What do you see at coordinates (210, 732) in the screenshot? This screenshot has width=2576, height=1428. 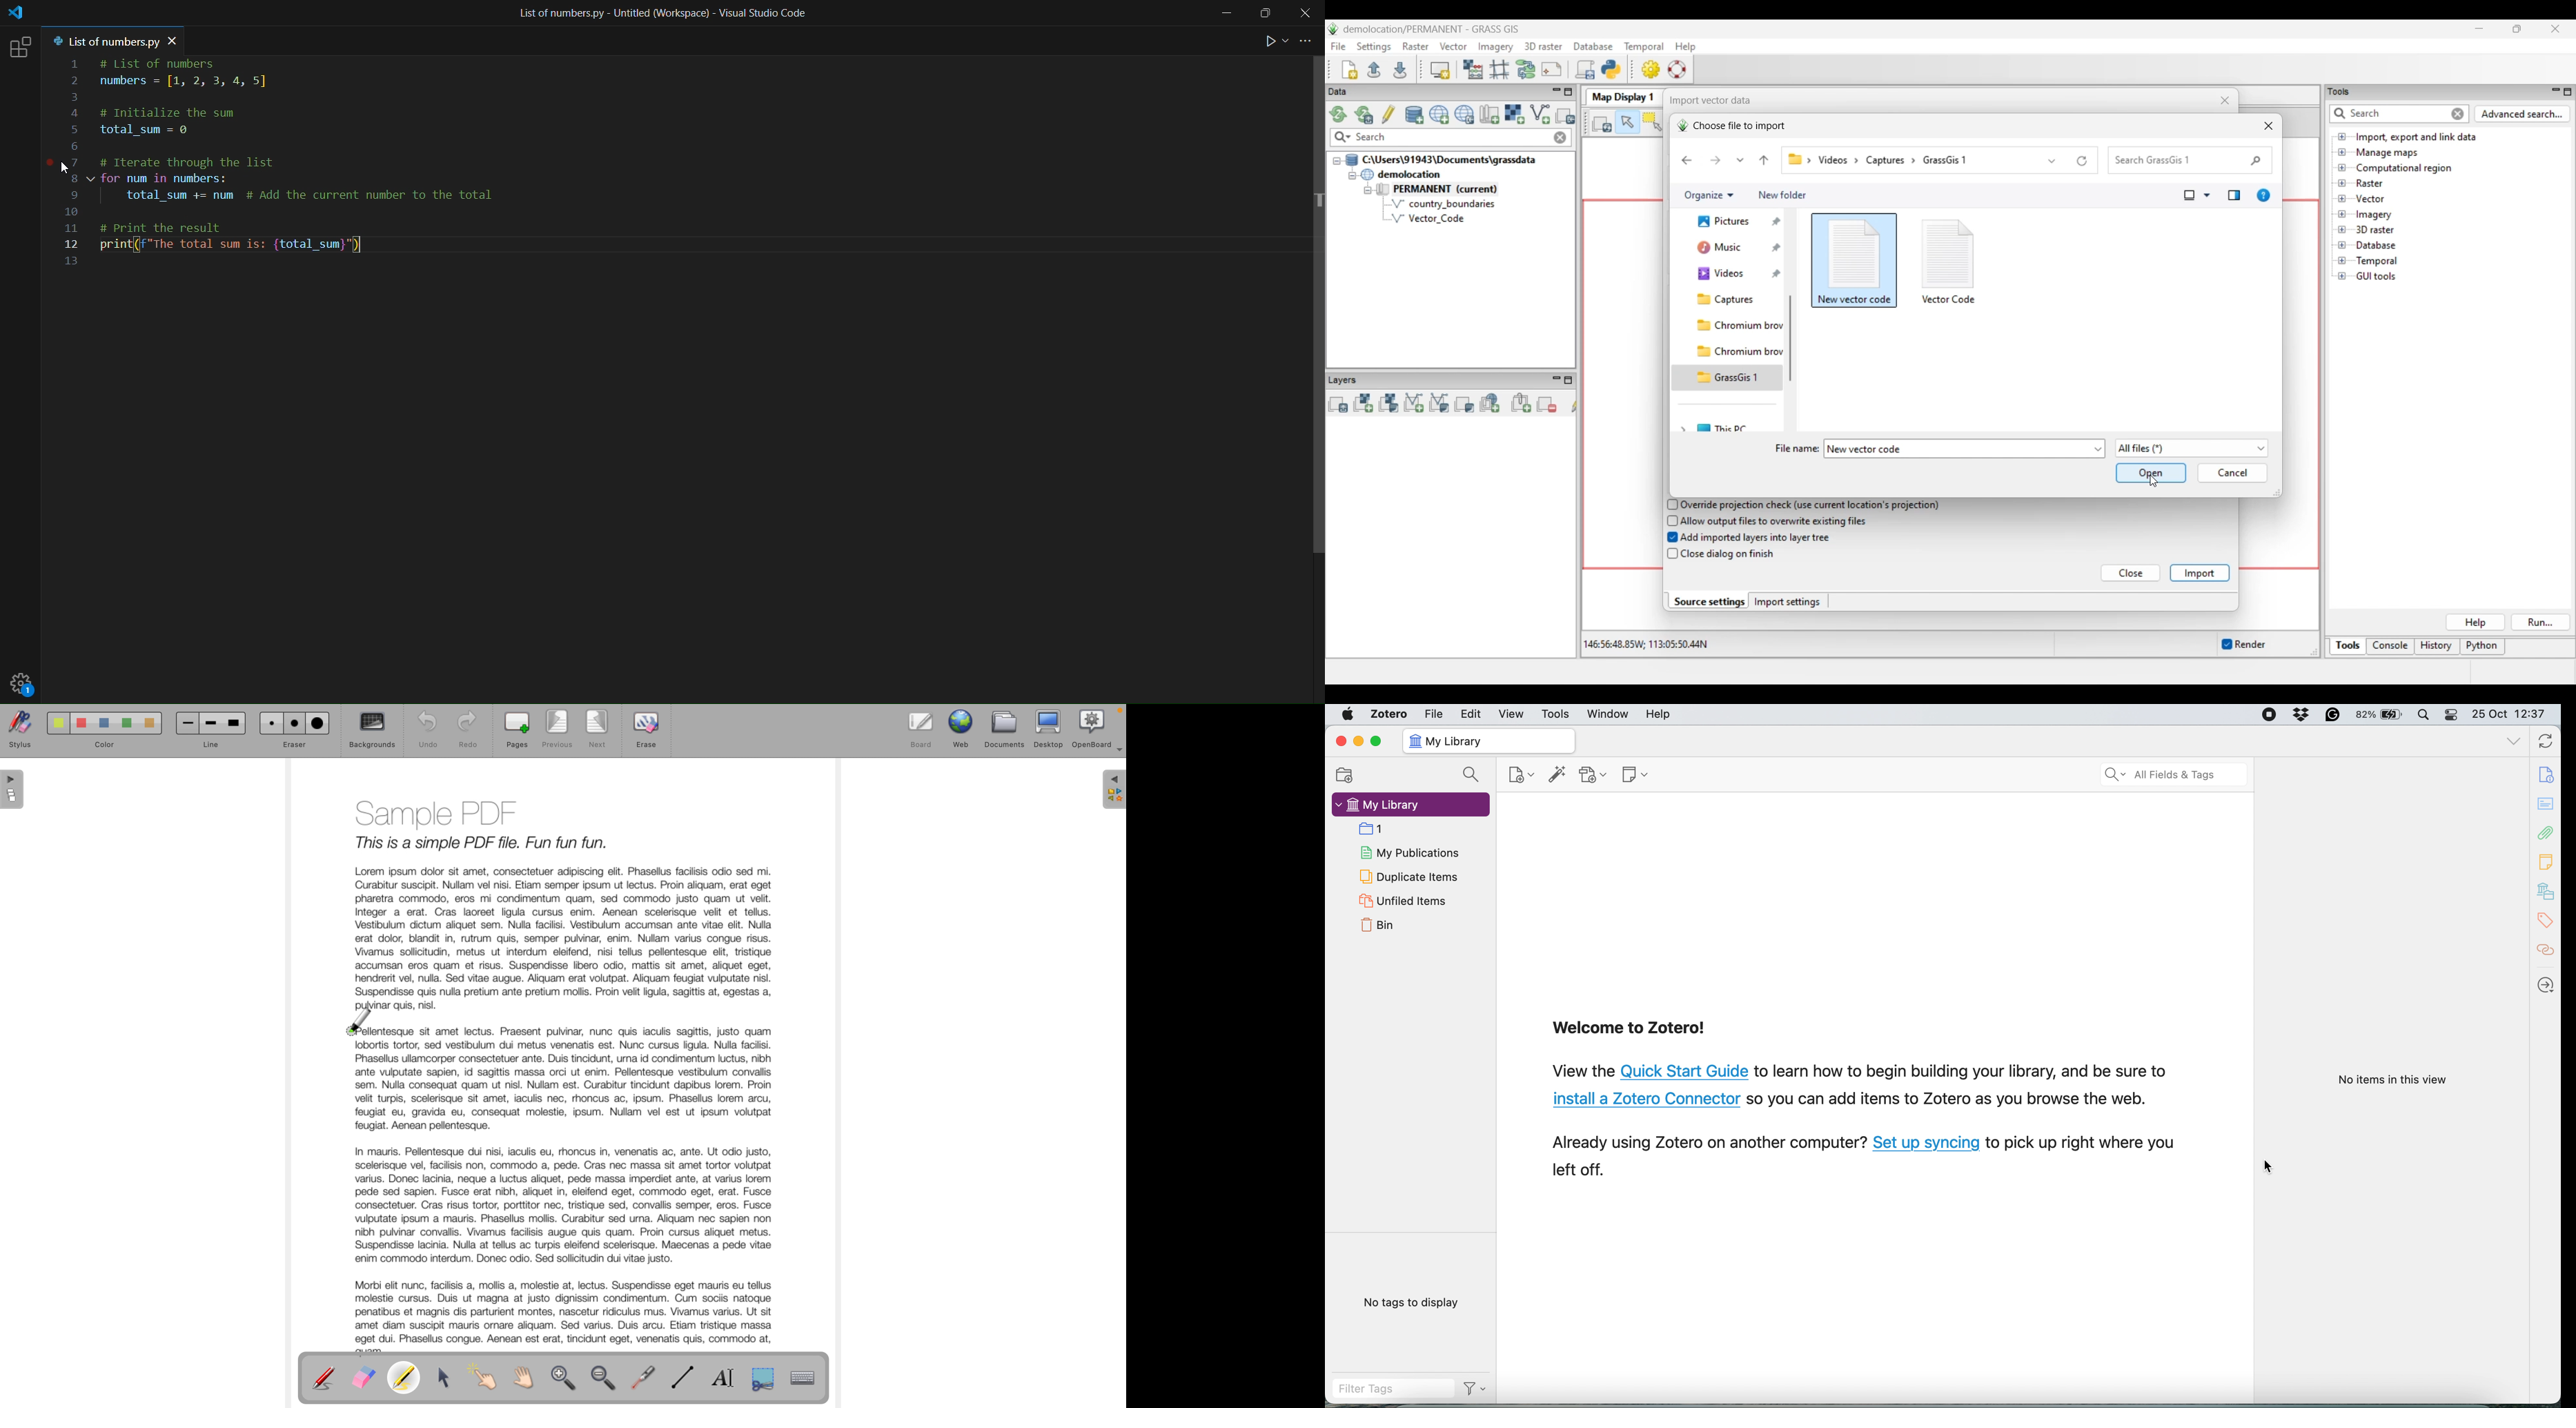 I see `line` at bounding box center [210, 732].